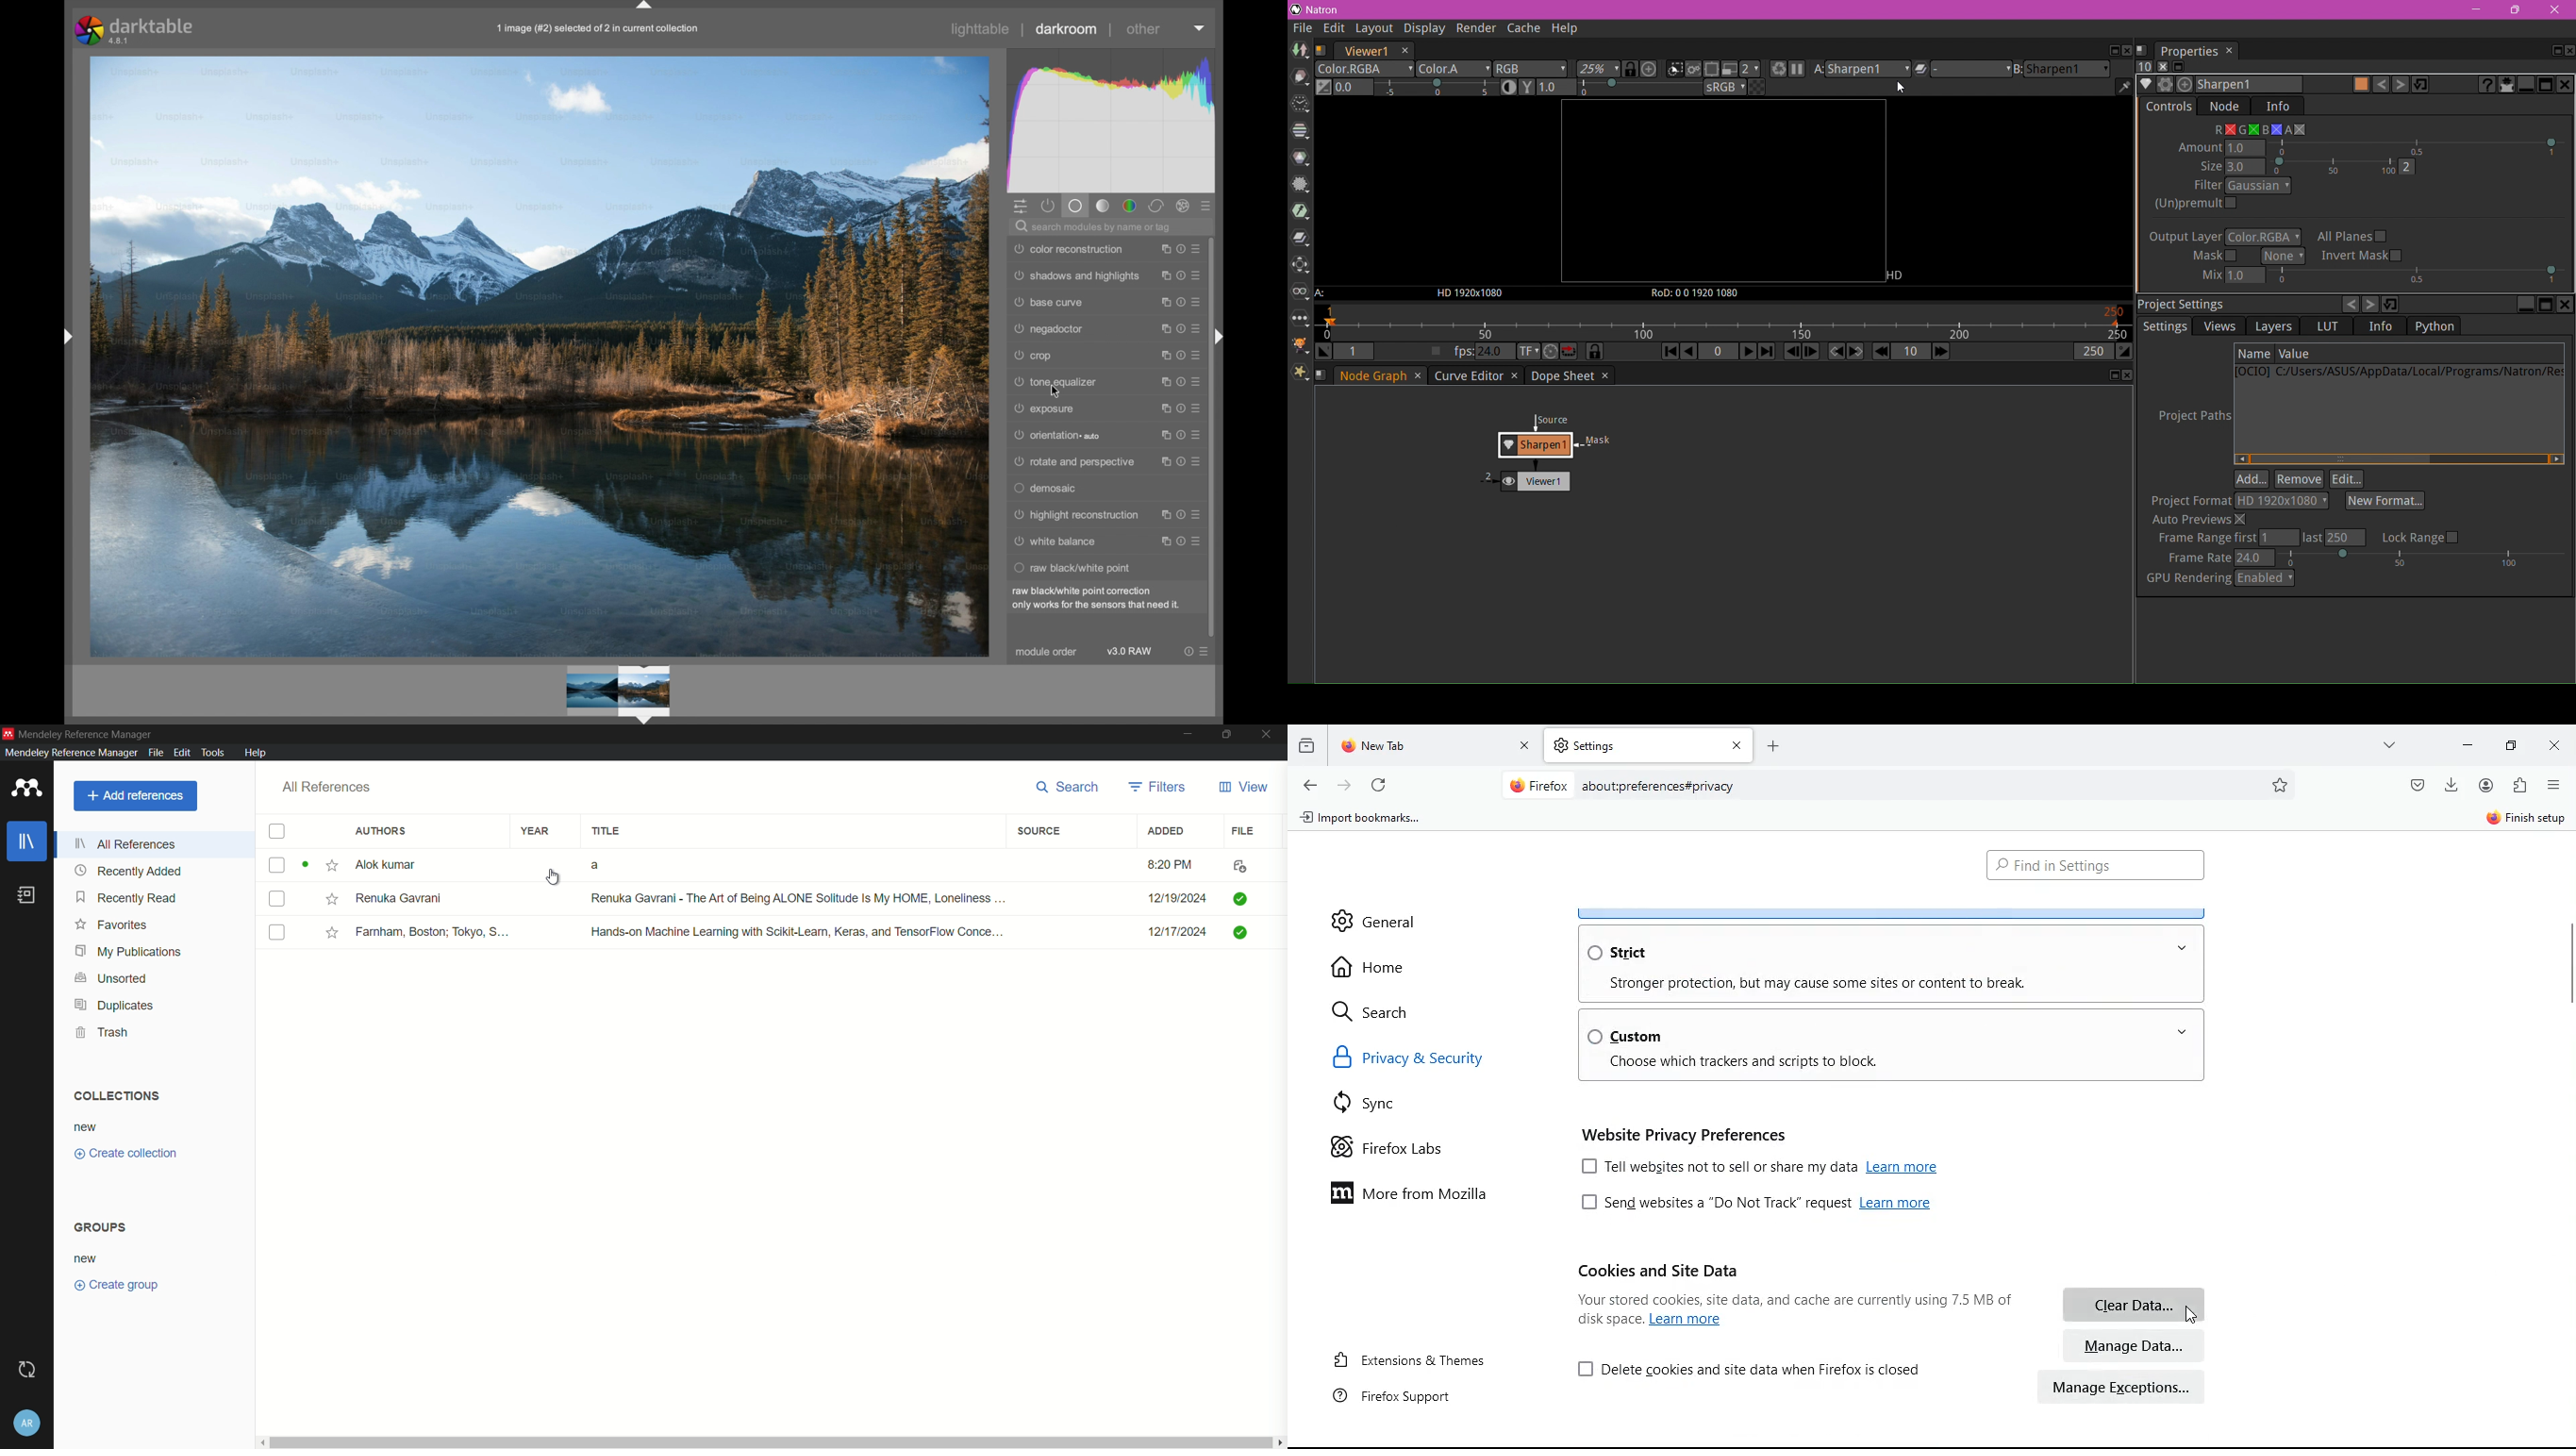 Image resolution: width=2576 pixels, height=1456 pixels. I want to click on firefox support, so click(1404, 1395).